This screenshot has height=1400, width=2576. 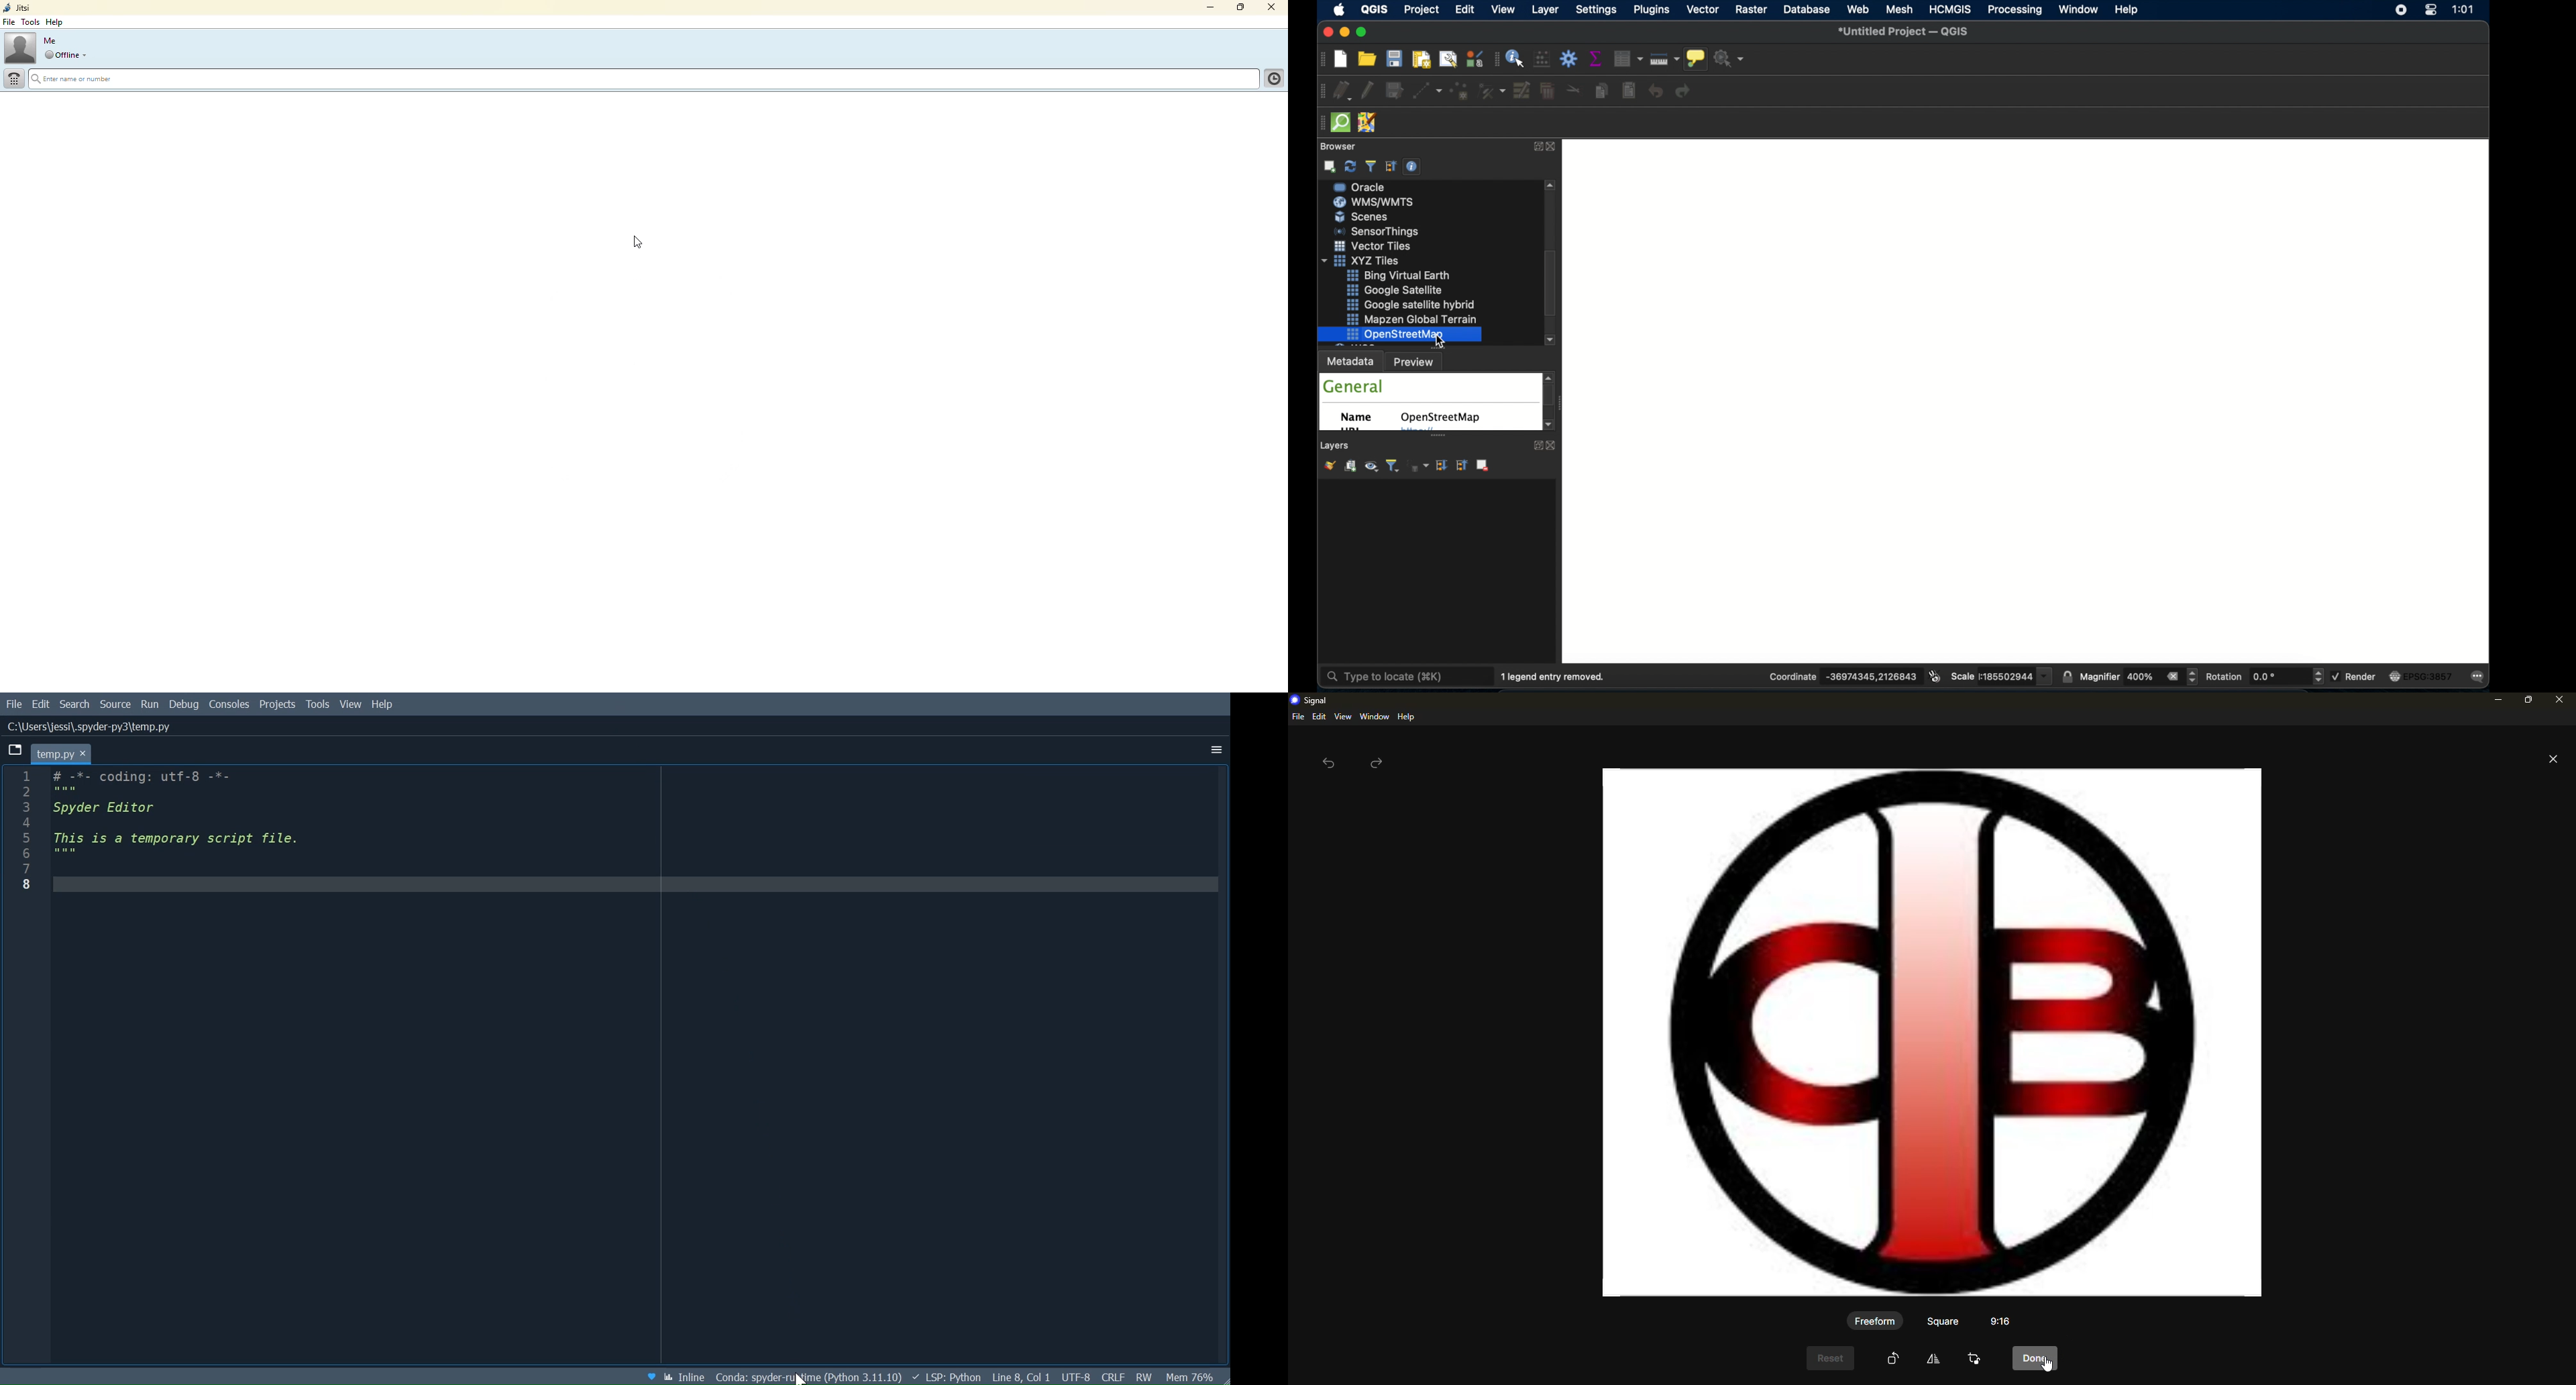 I want to click on File Permissions, so click(x=1144, y=1377).